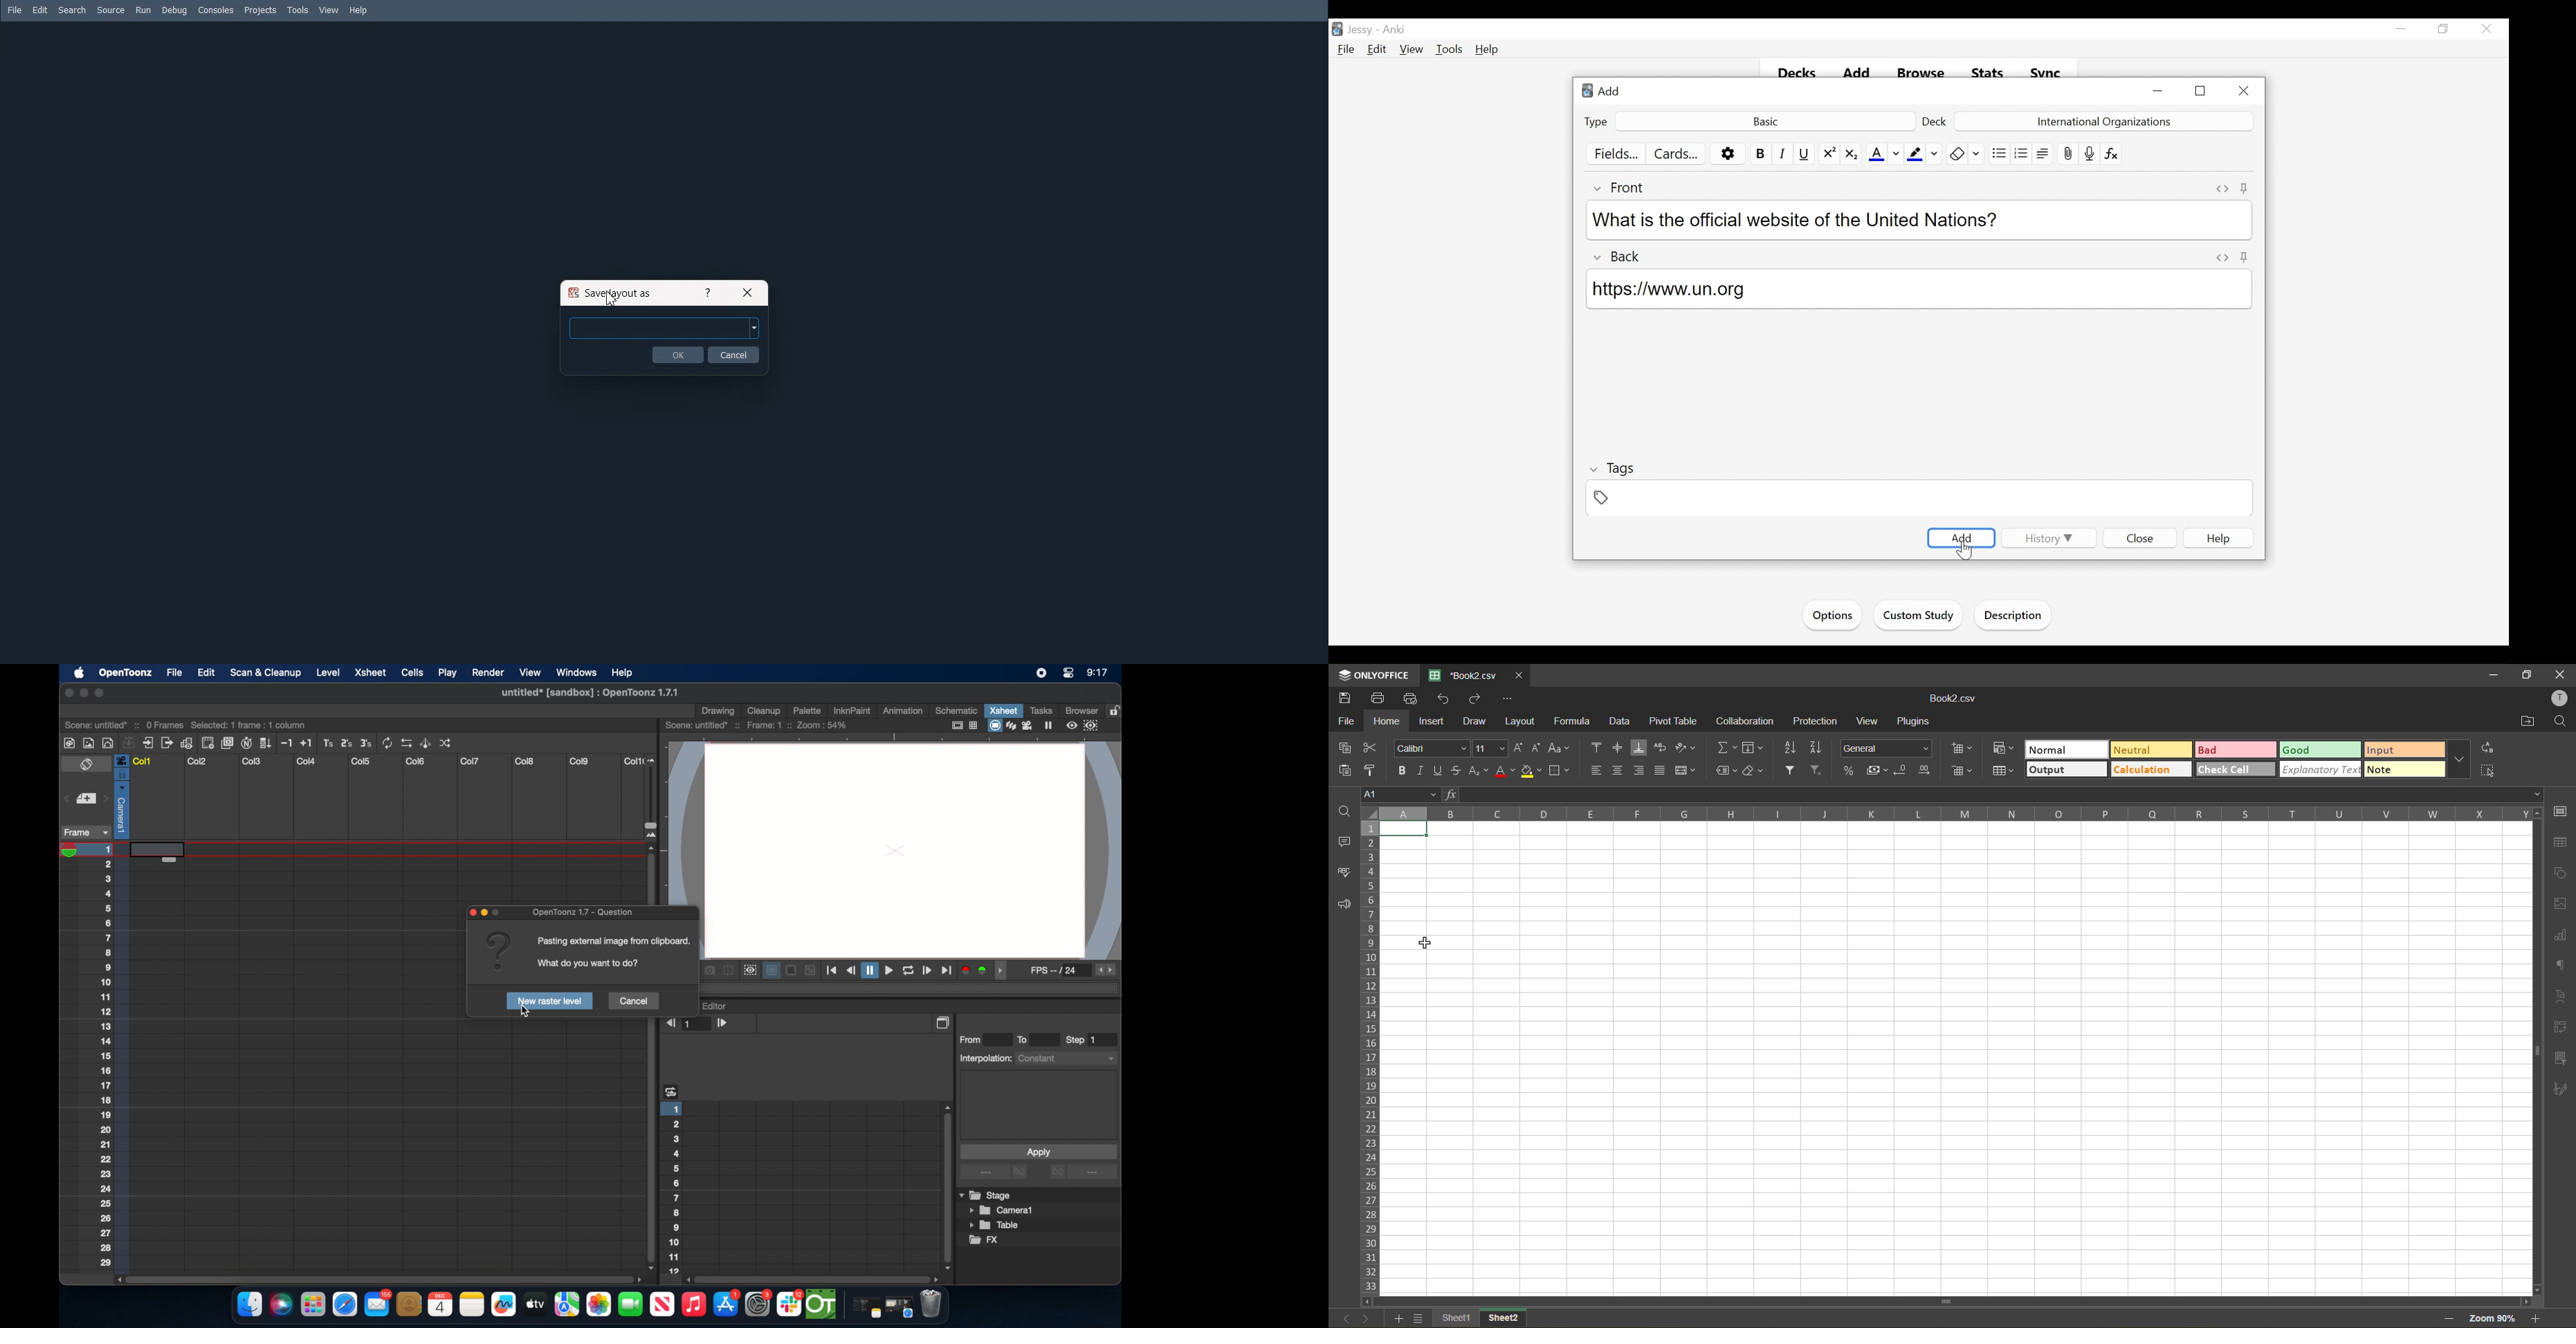 Image resolution: width=2576 pixels, height=1344 pixels. What do you see at coordinates (1920, 500) in the screenshot?
I see `Tags Field` at bounding box center [1920, 500].